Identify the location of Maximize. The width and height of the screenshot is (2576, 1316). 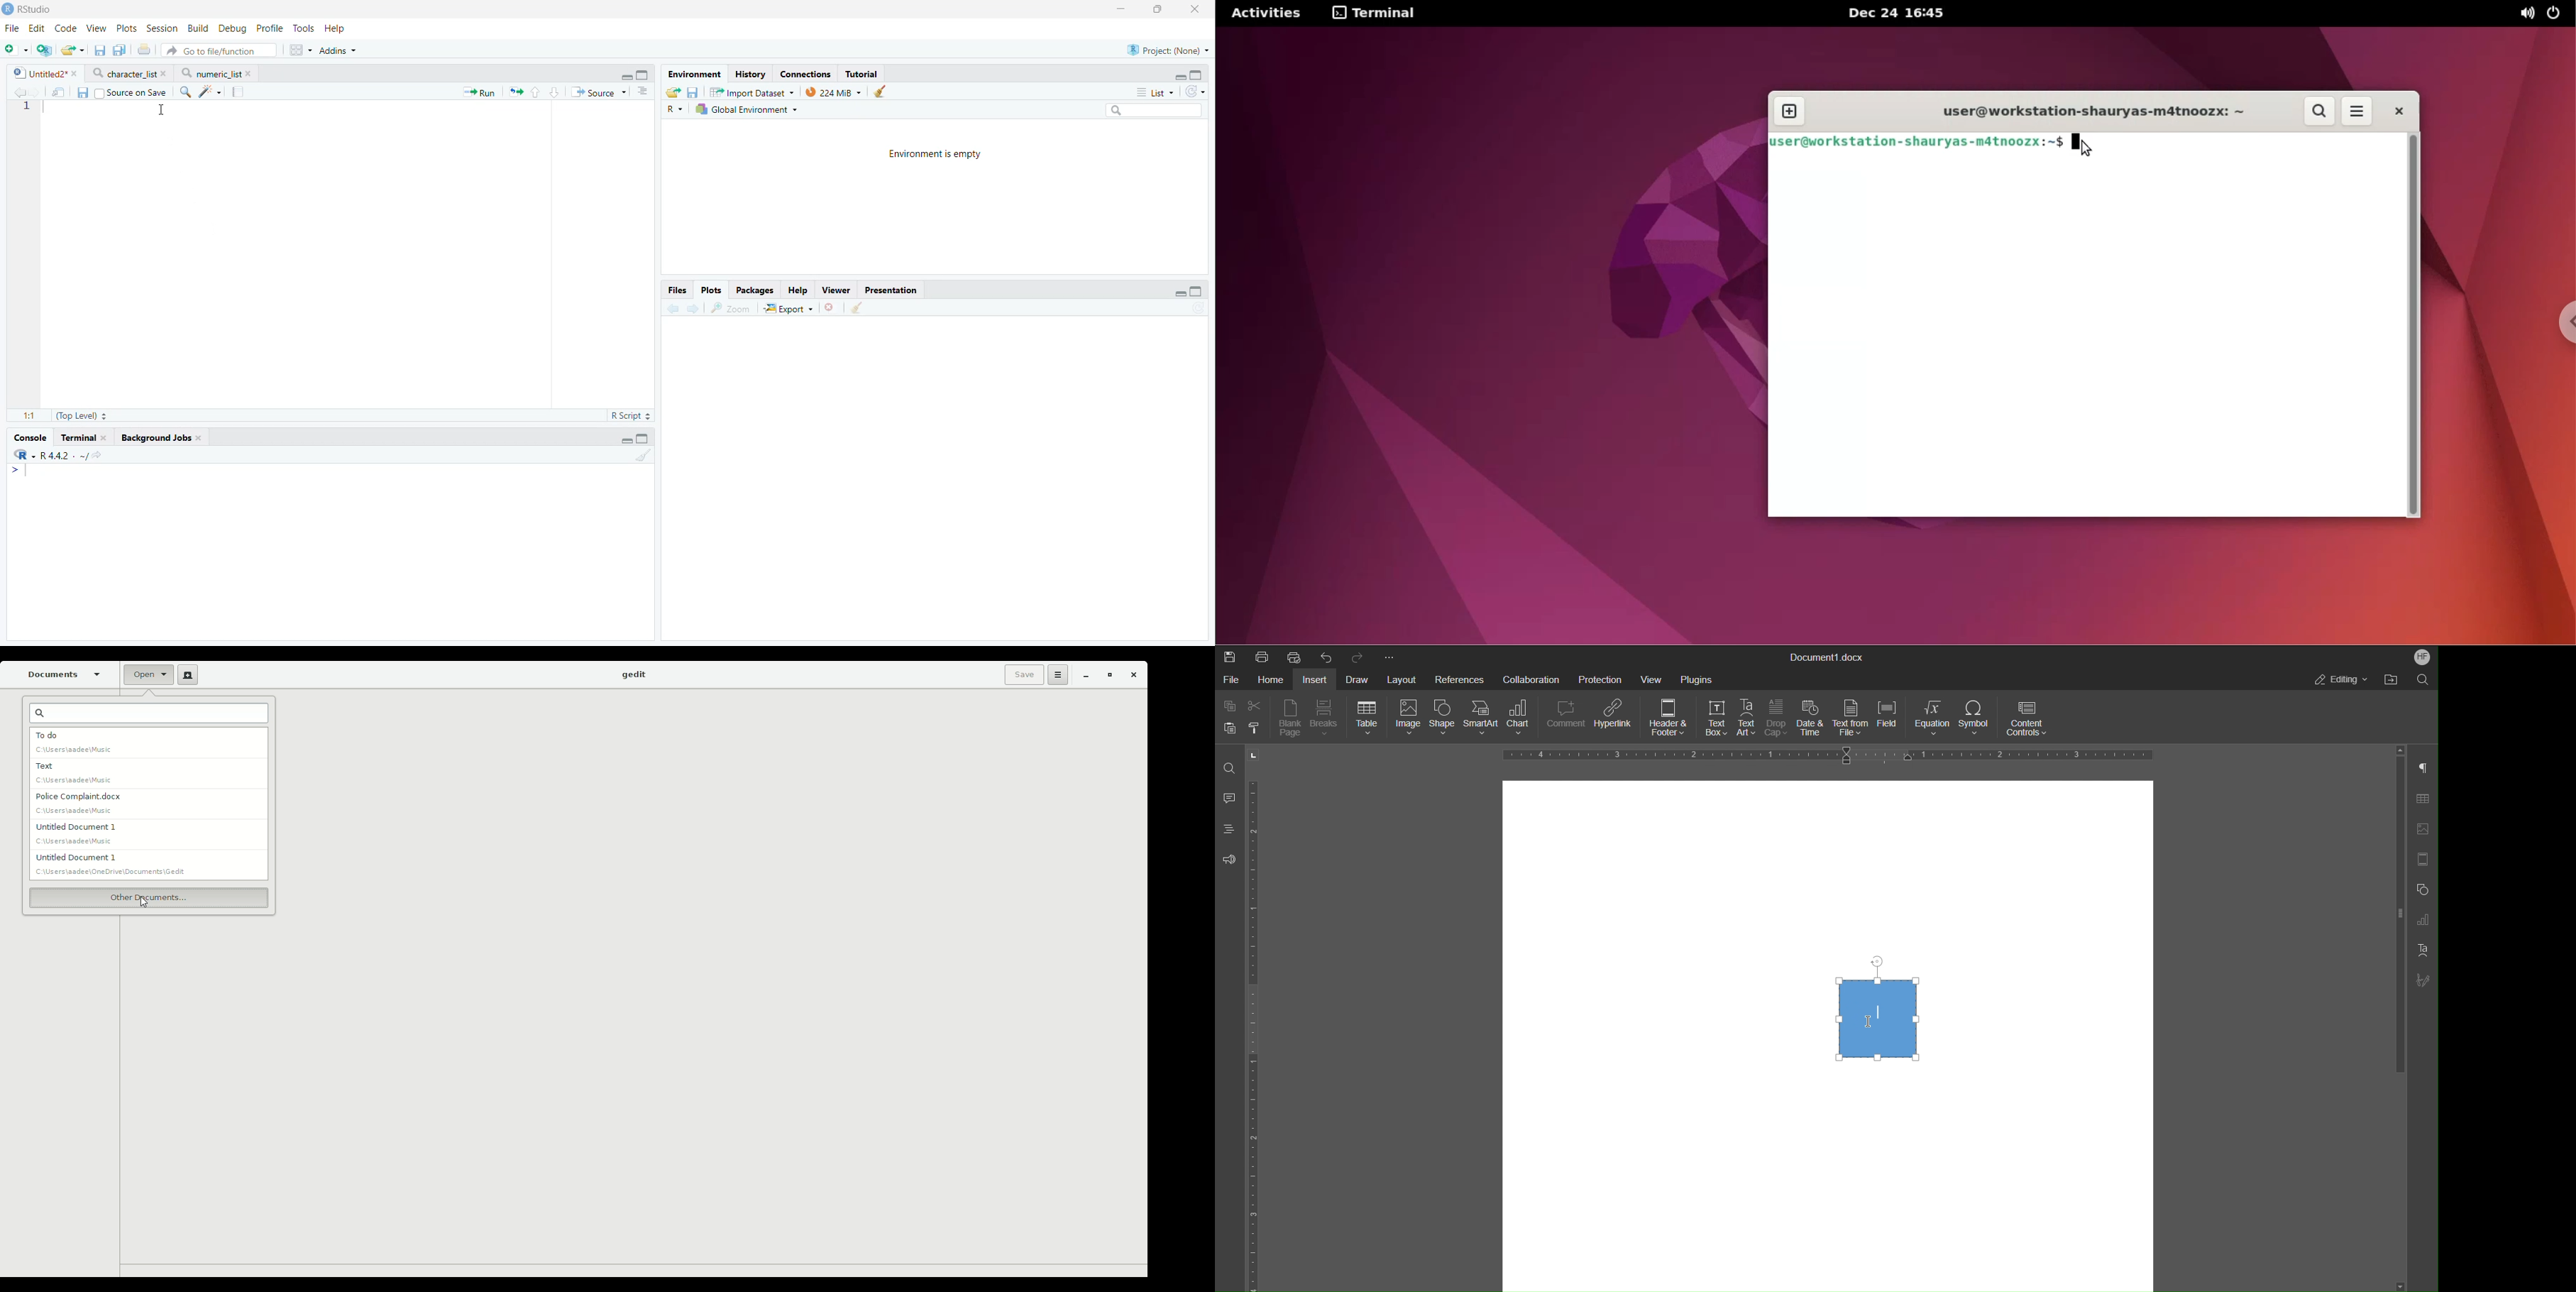
(1164, 9).